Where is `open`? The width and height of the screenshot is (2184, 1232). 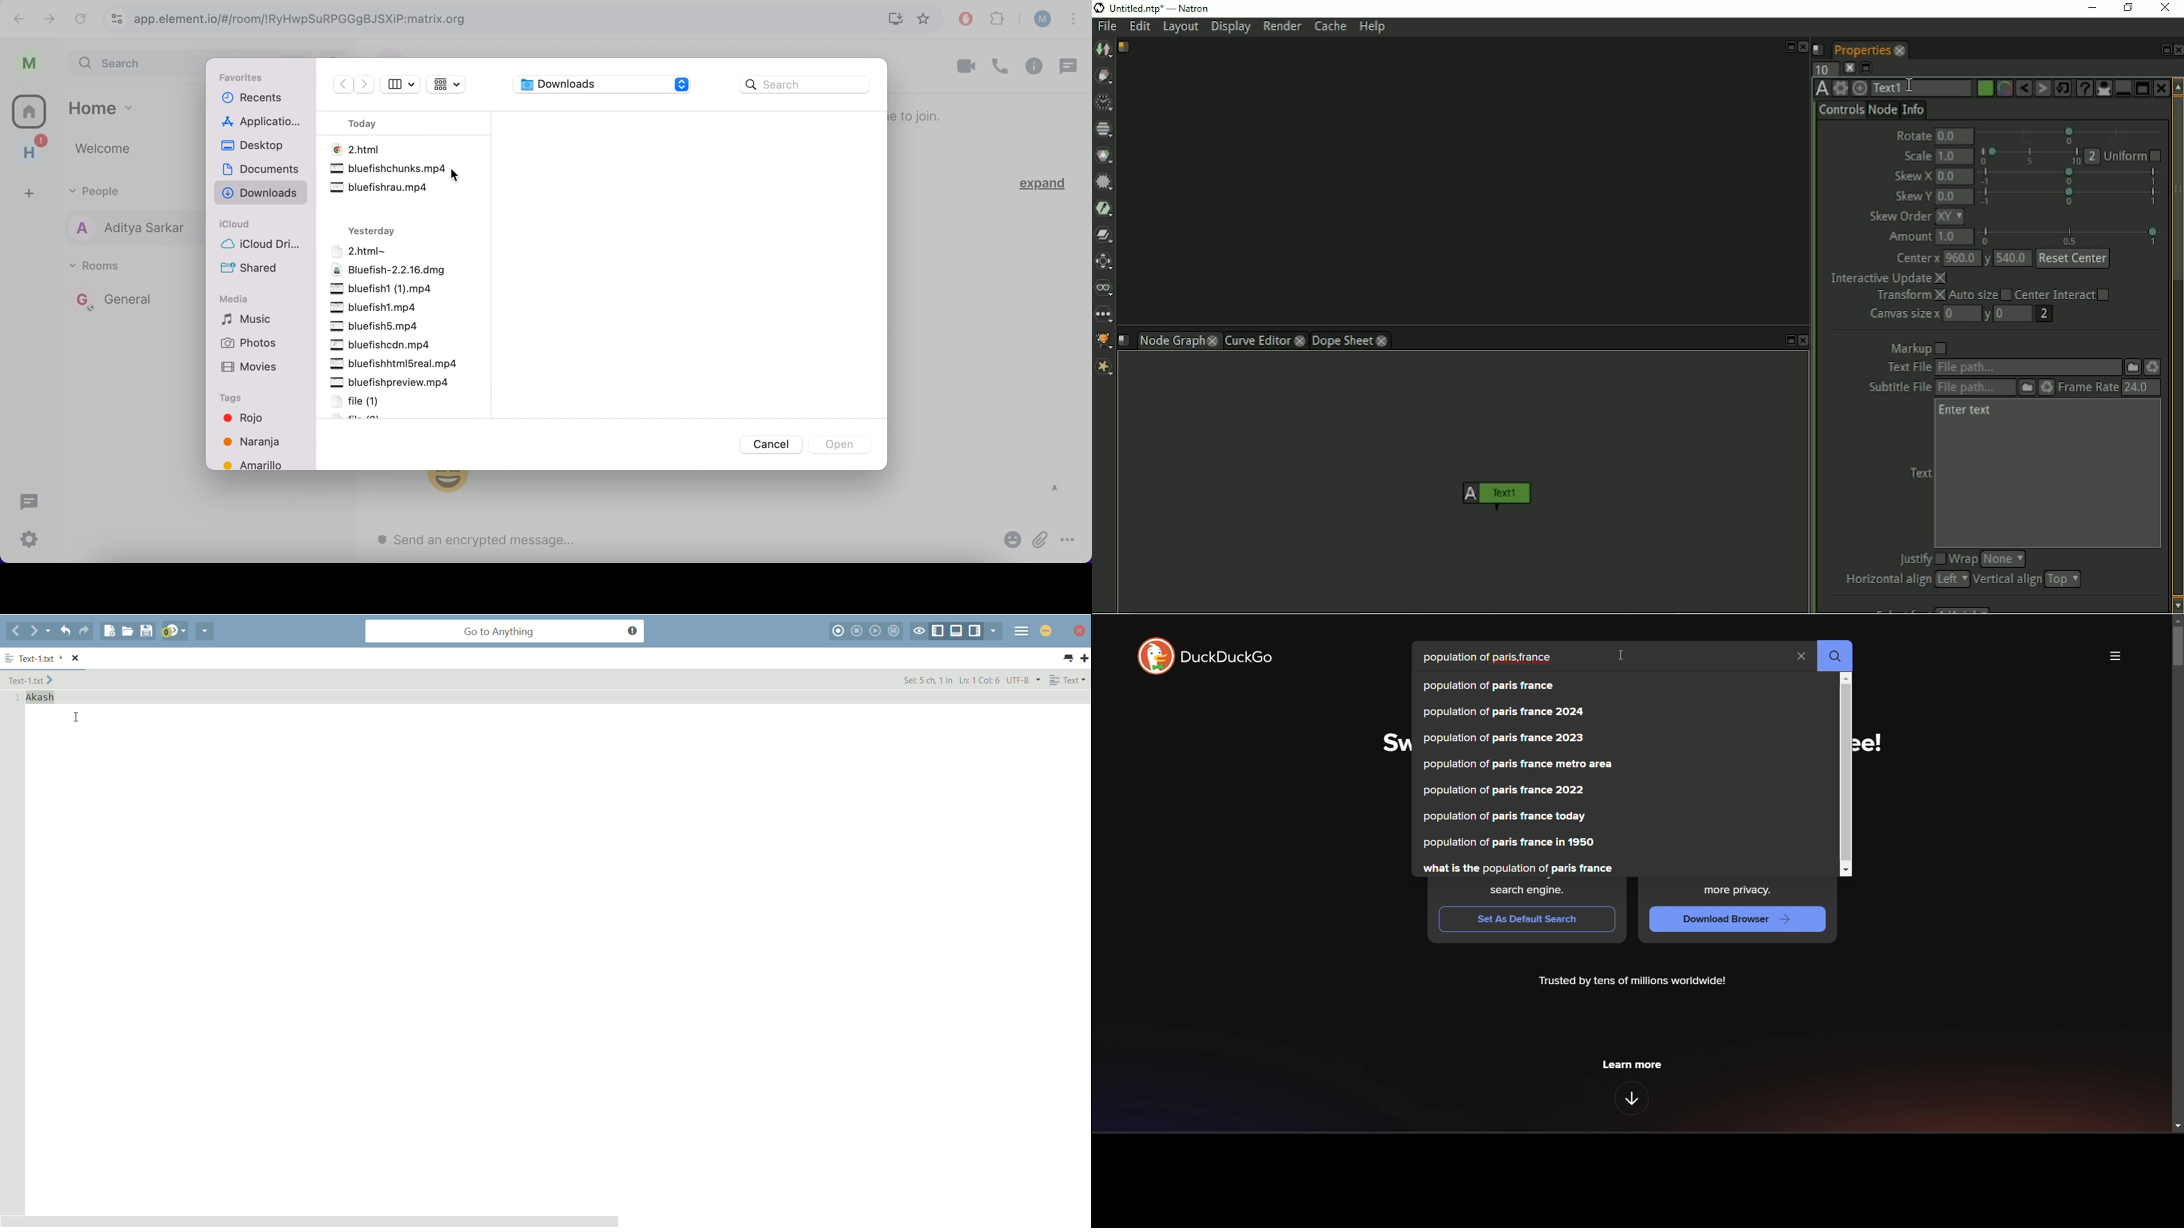
open is located at coordinates (844, 446).